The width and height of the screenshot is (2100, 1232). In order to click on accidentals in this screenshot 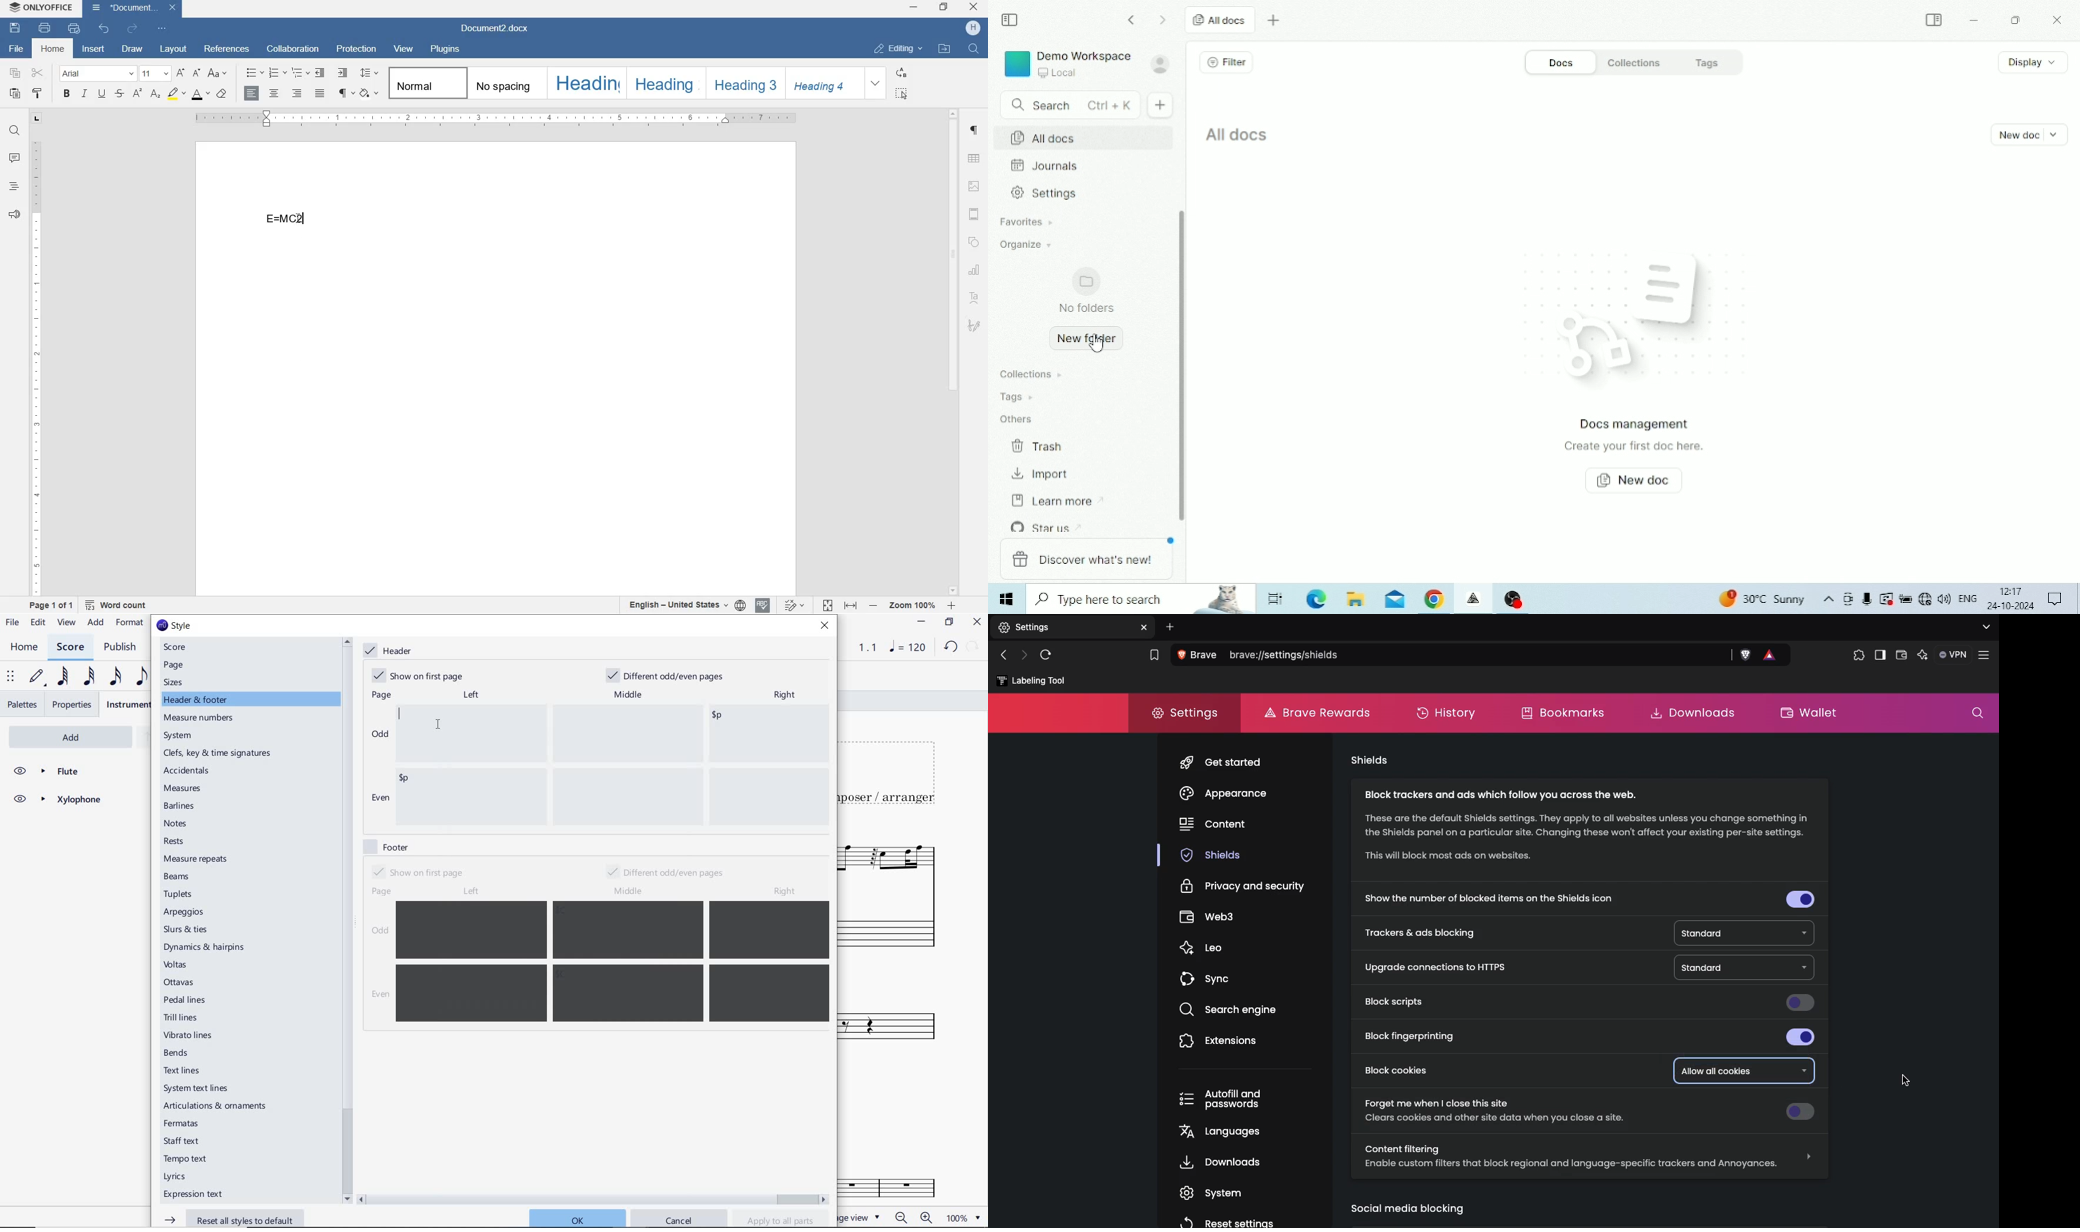, I will do `click(188, 770)`.